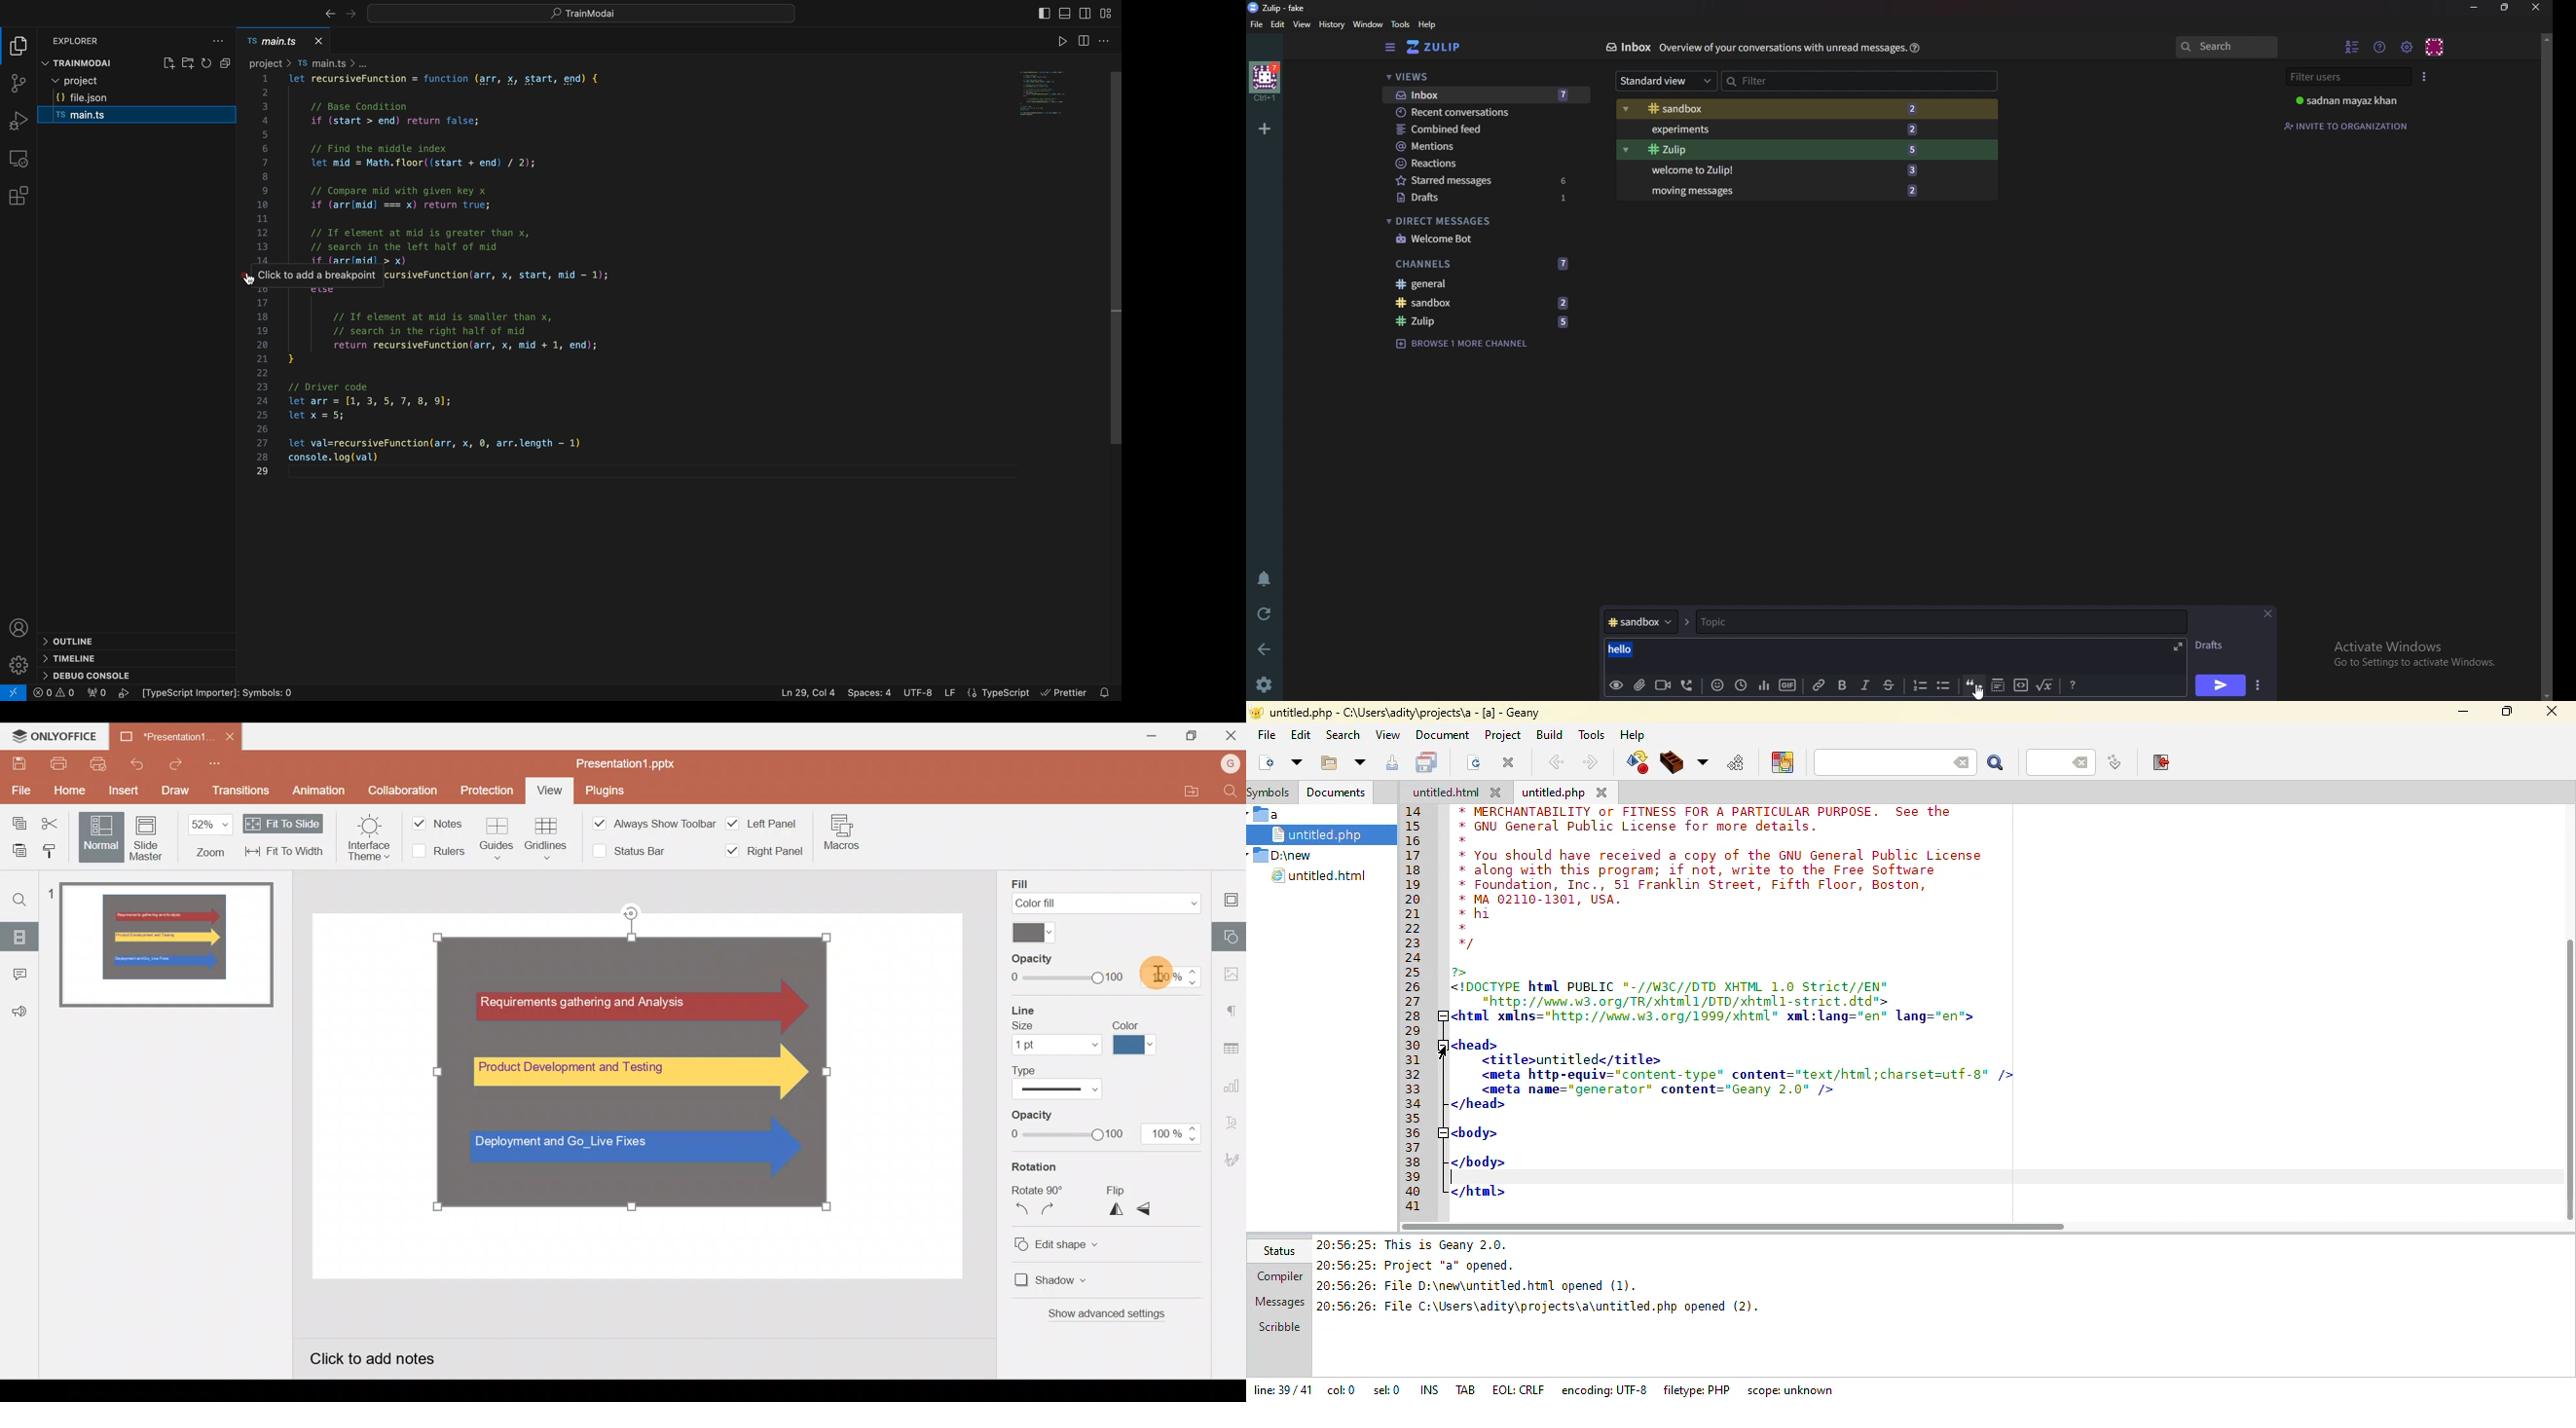  Describe the element at coordinates (1639, 621) in the screenshot. I see `# sandbox` at that location.